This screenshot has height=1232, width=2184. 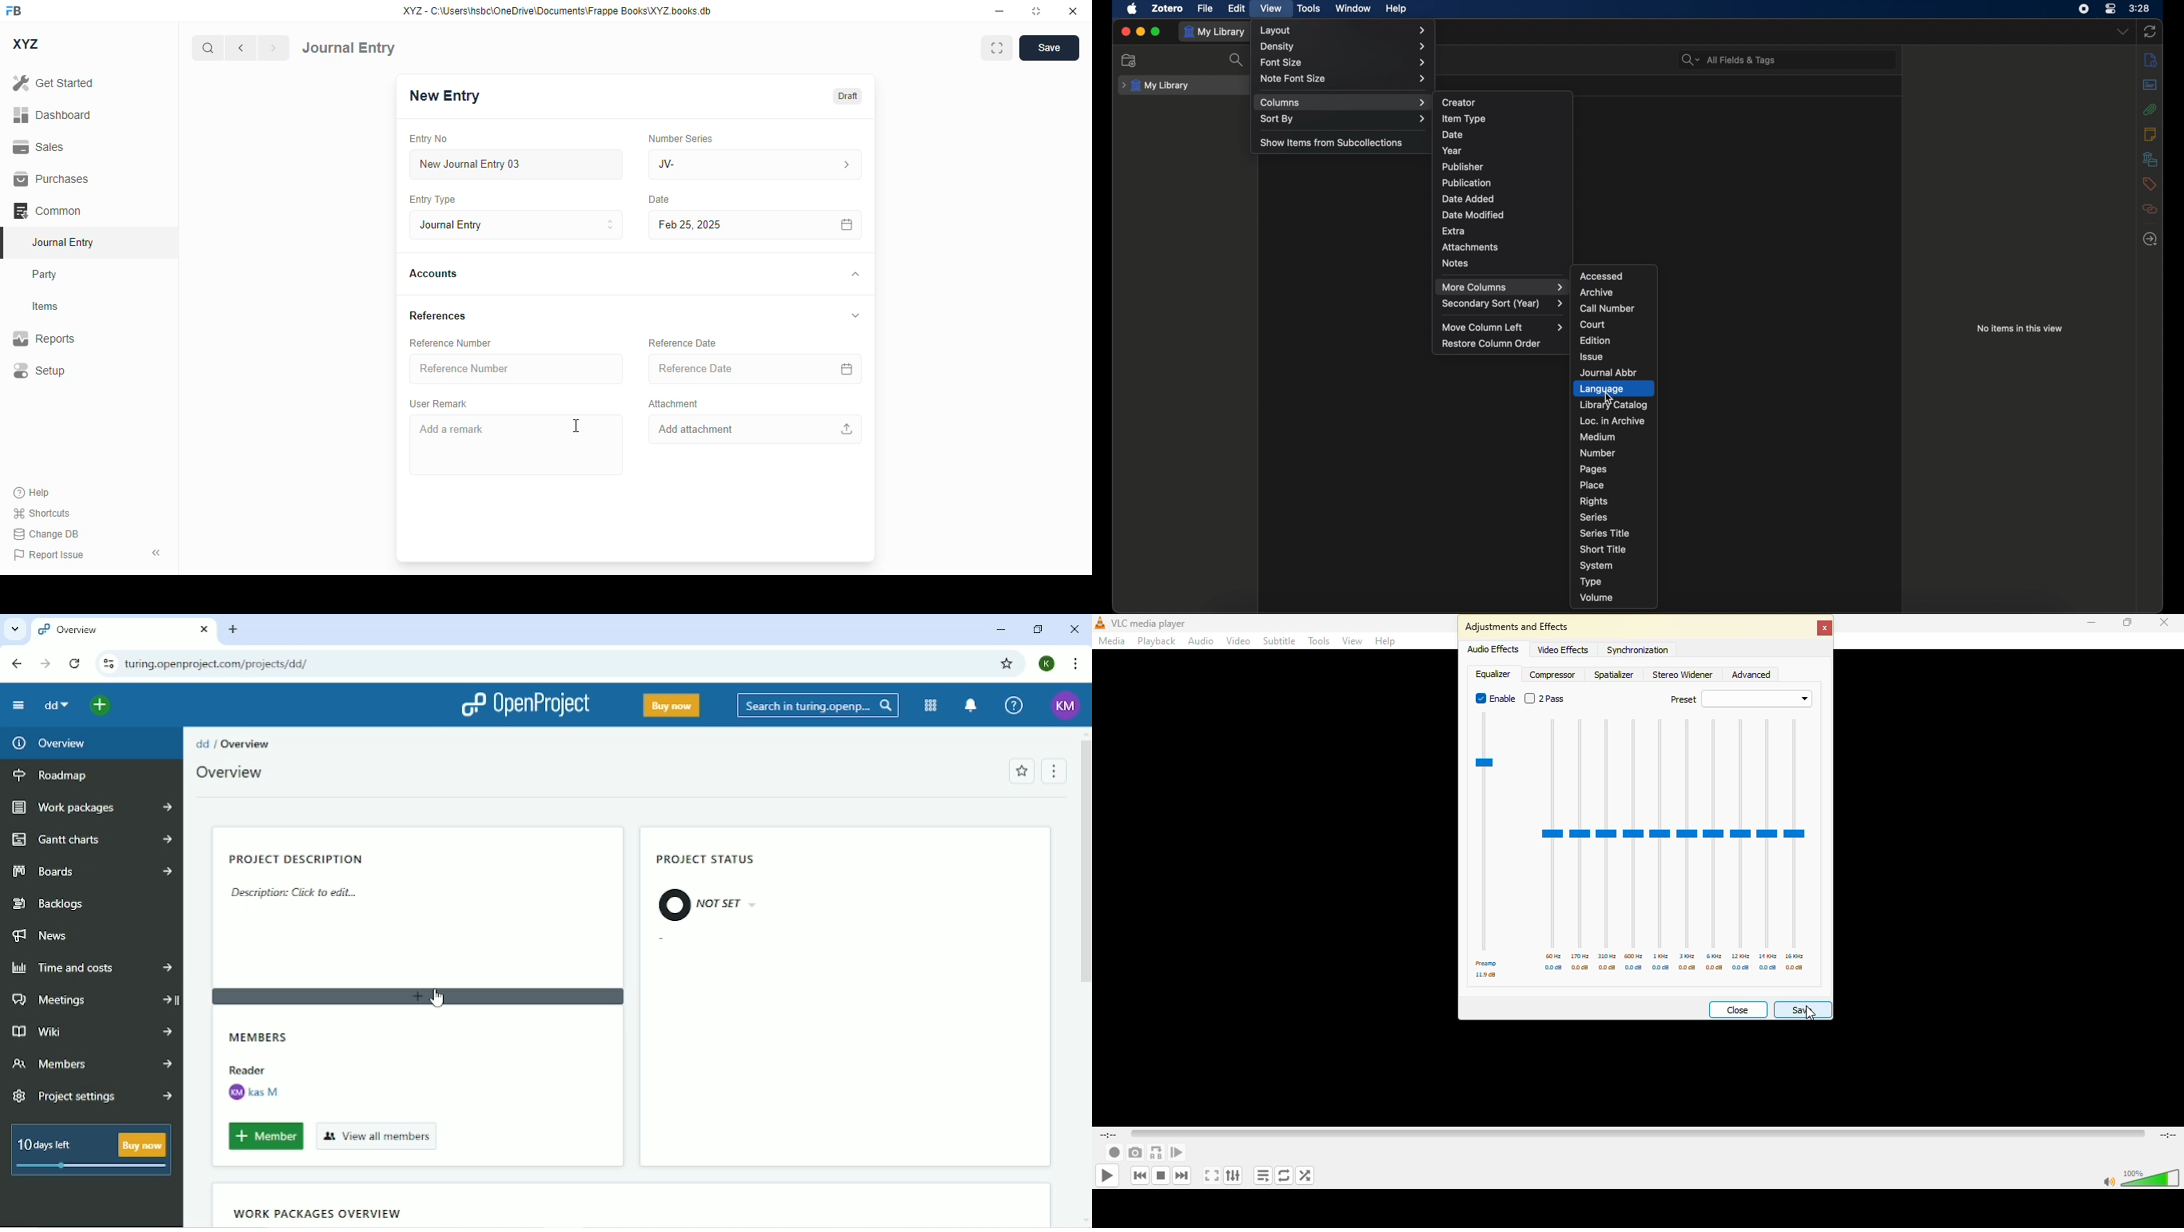 I want to click on Work packages overview, so click(x=317, y=1213).